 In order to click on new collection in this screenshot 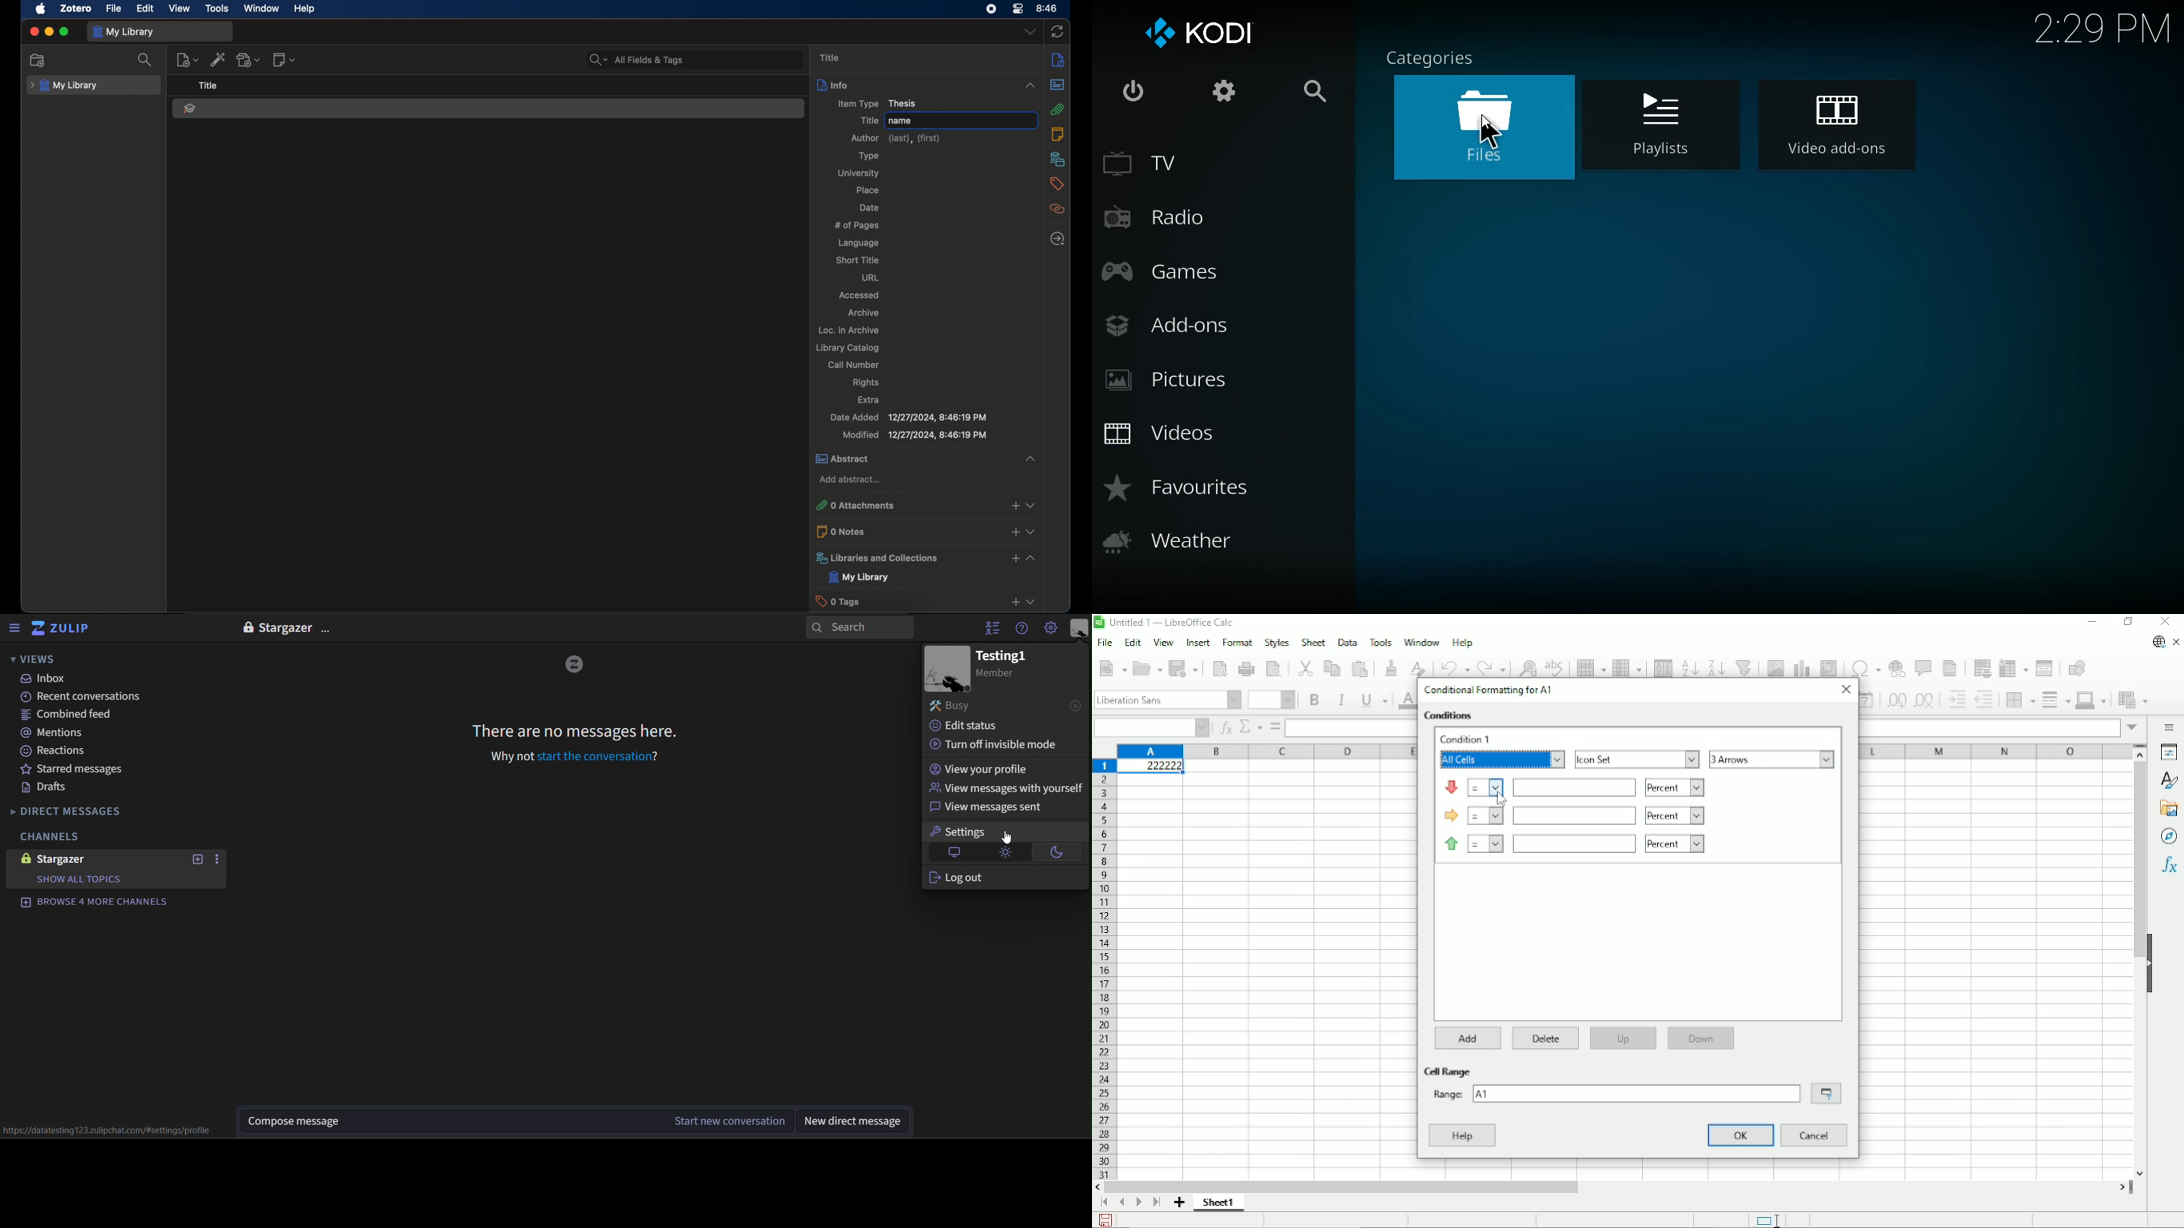, I will do `click(39, 60)`.